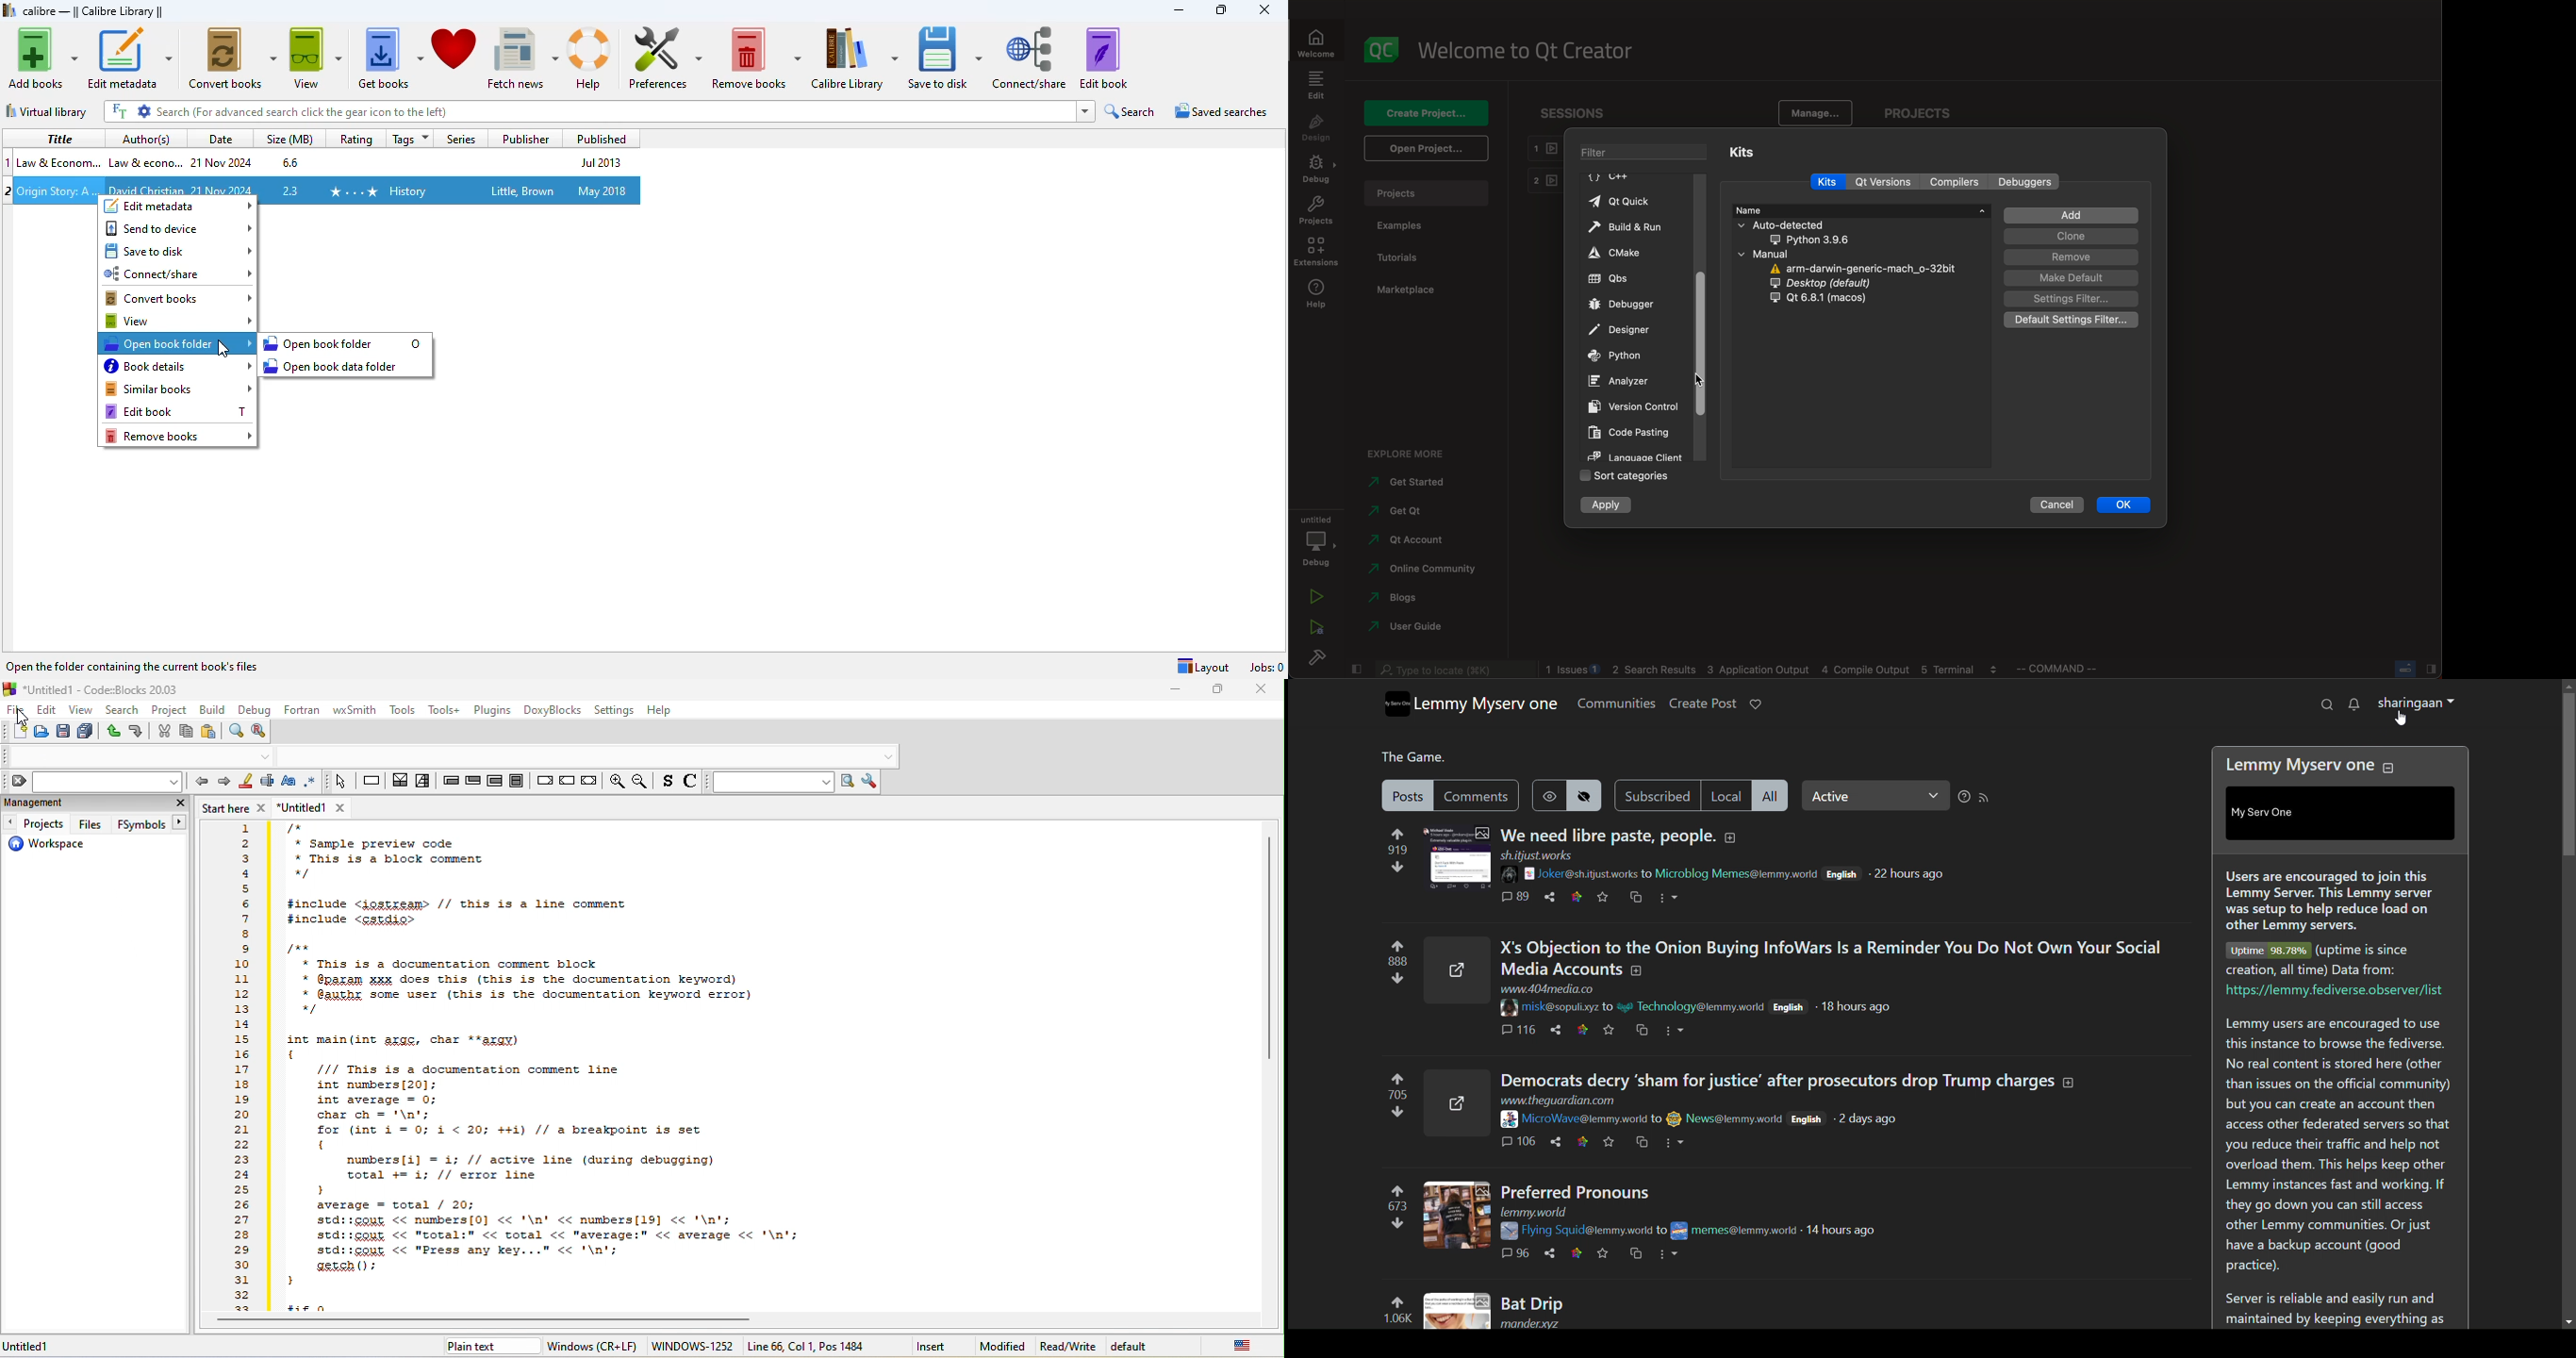 Image resolution: width=2576 pixels, height=1372 pixels. What do you see at coordinates (1428, 569) in the screenshot?
I see `community` at bounding box center [1428, 569].